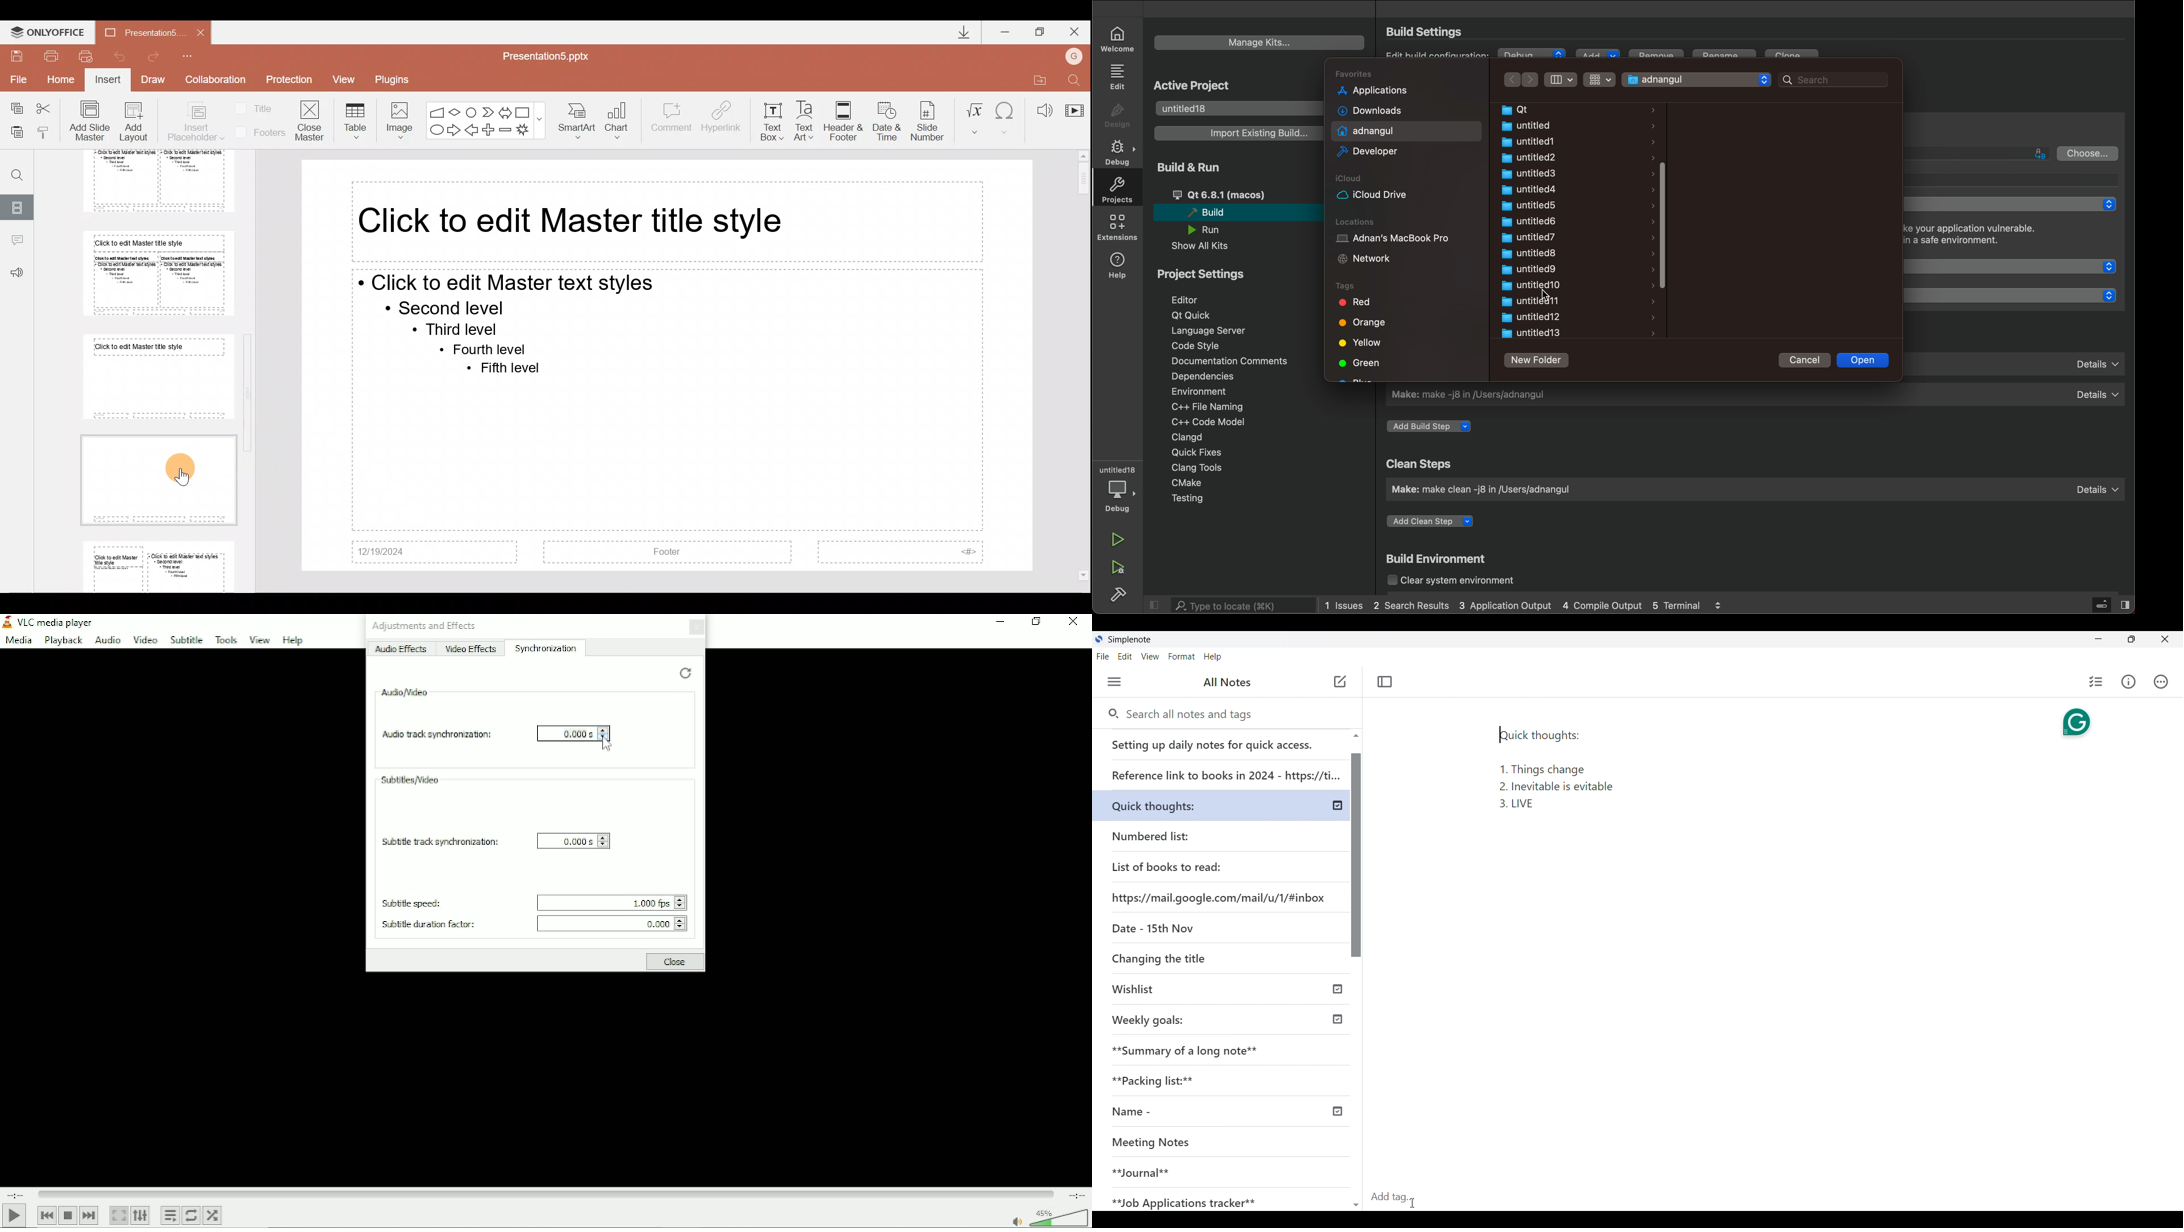  Describe the element at coordinates (17, 273) in the screenshot. I see `Feedback & support` at that location.